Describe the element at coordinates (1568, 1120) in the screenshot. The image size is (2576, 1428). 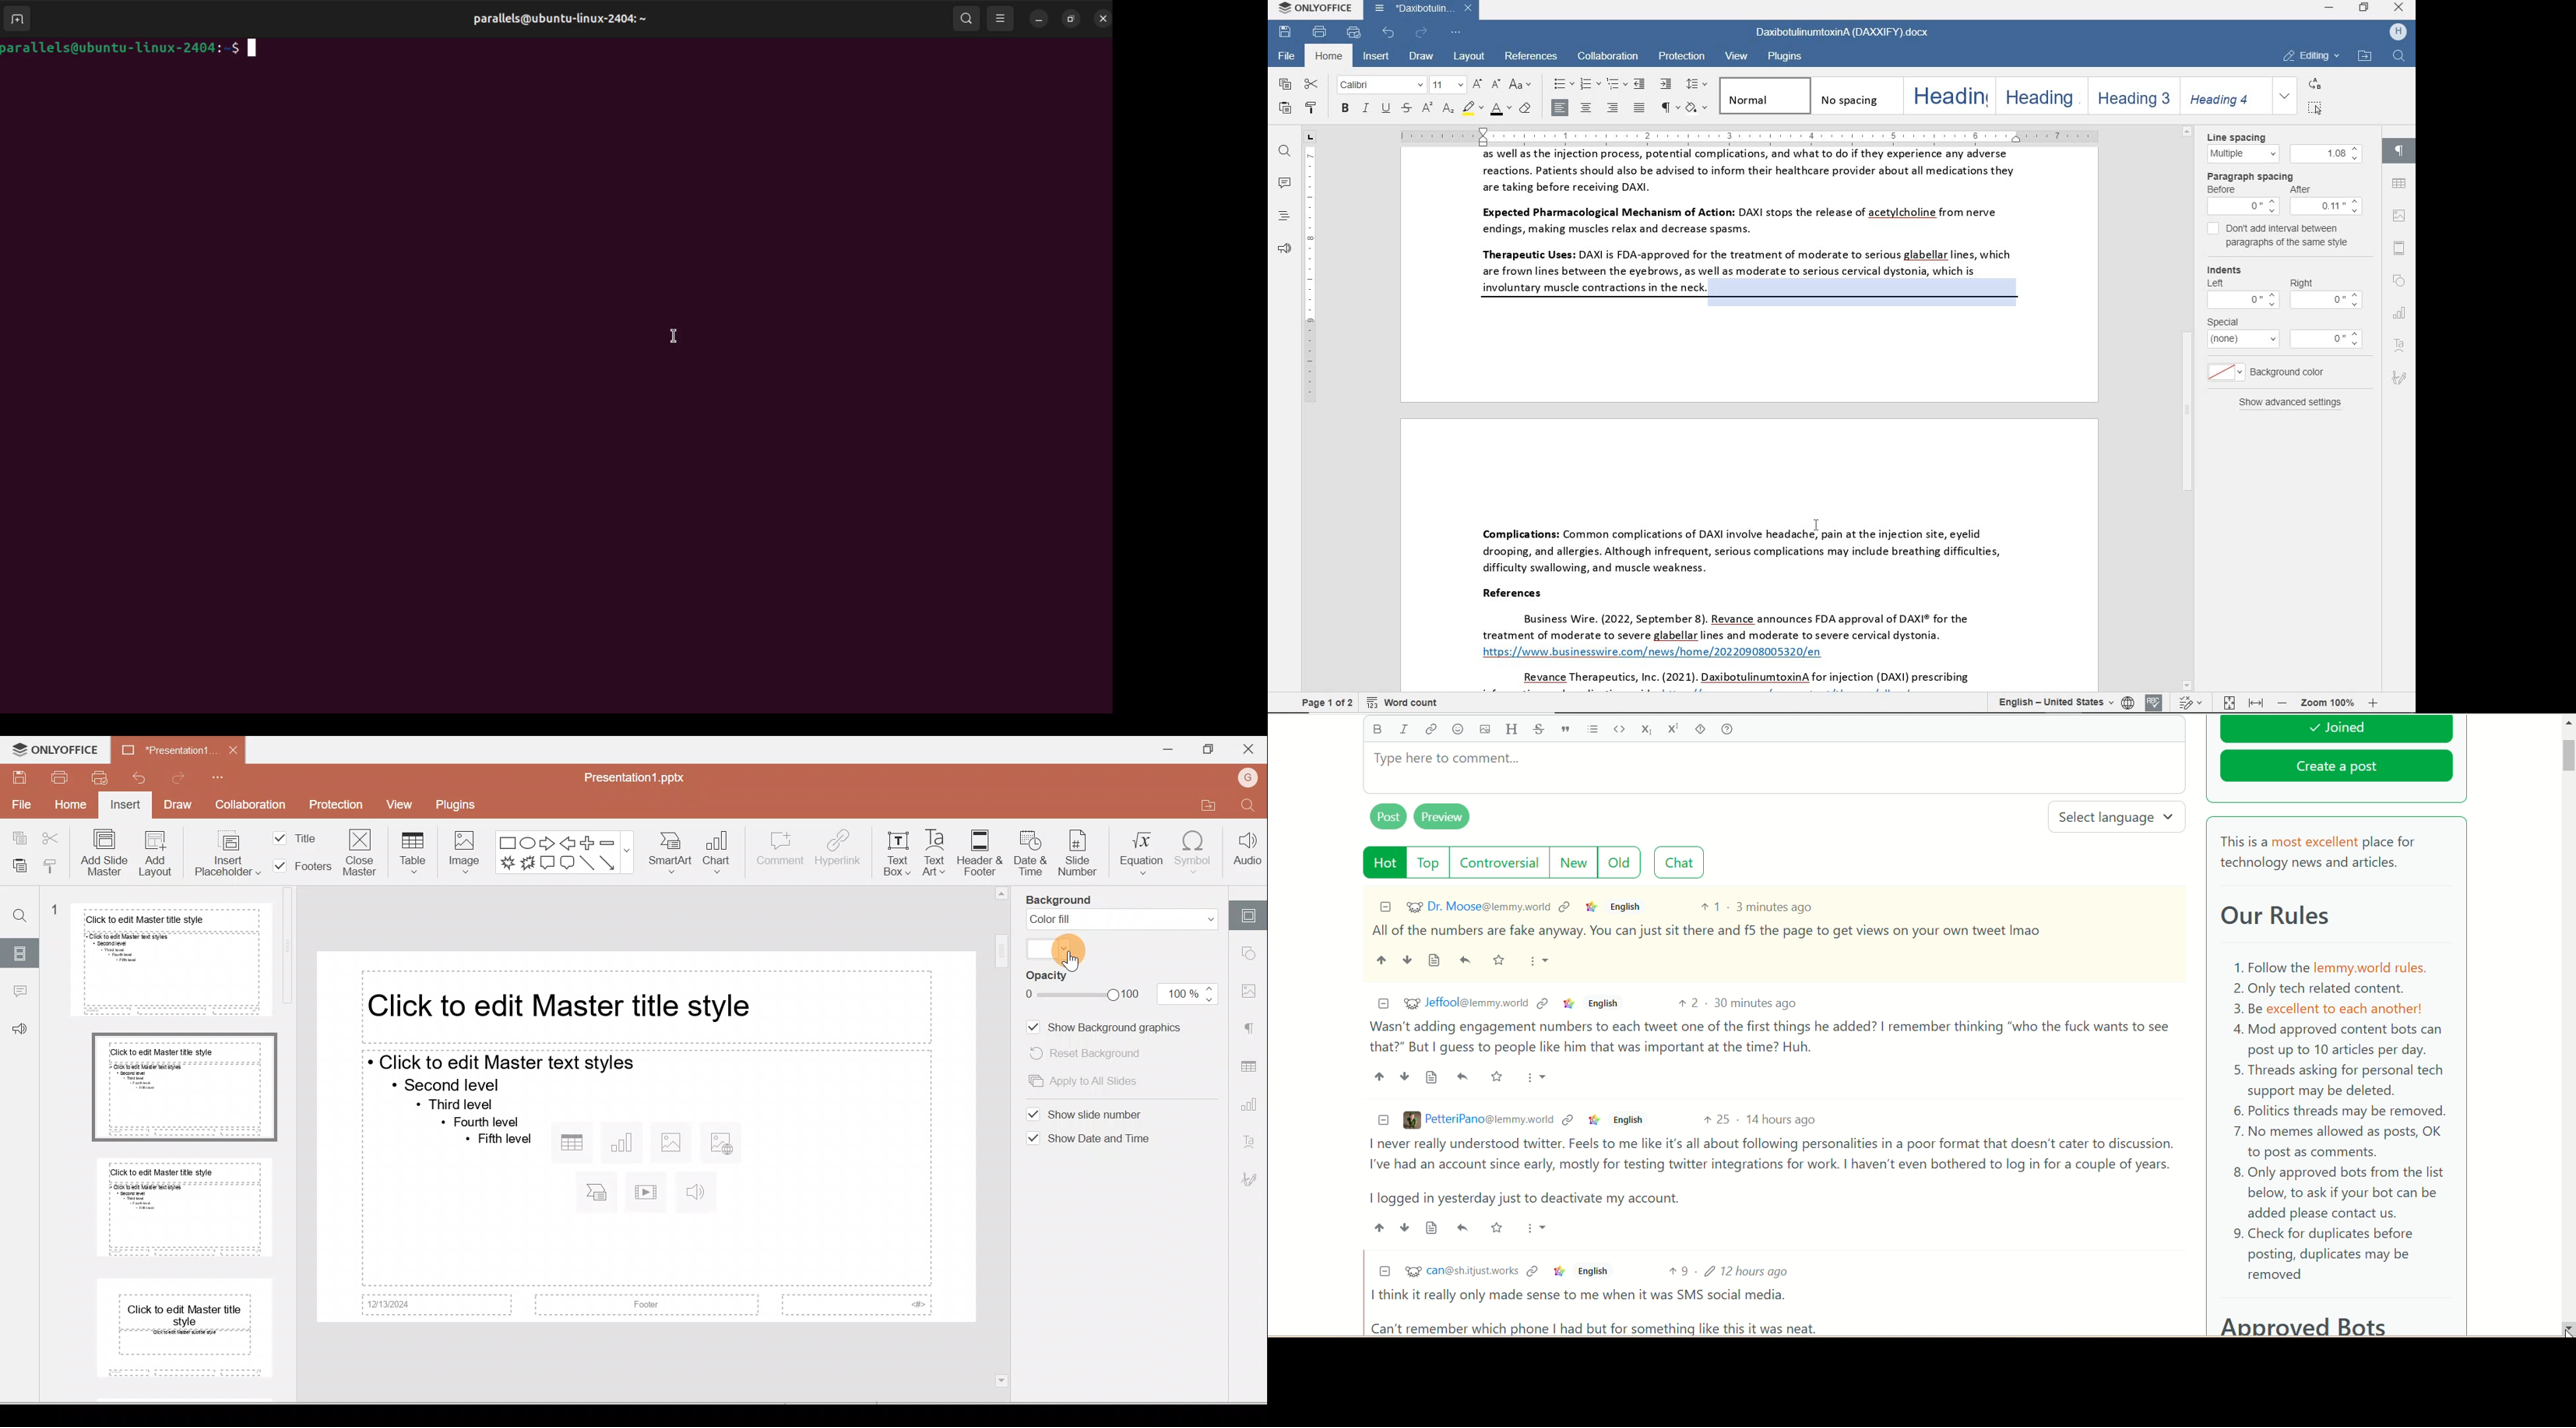
I see `Link` at that location.